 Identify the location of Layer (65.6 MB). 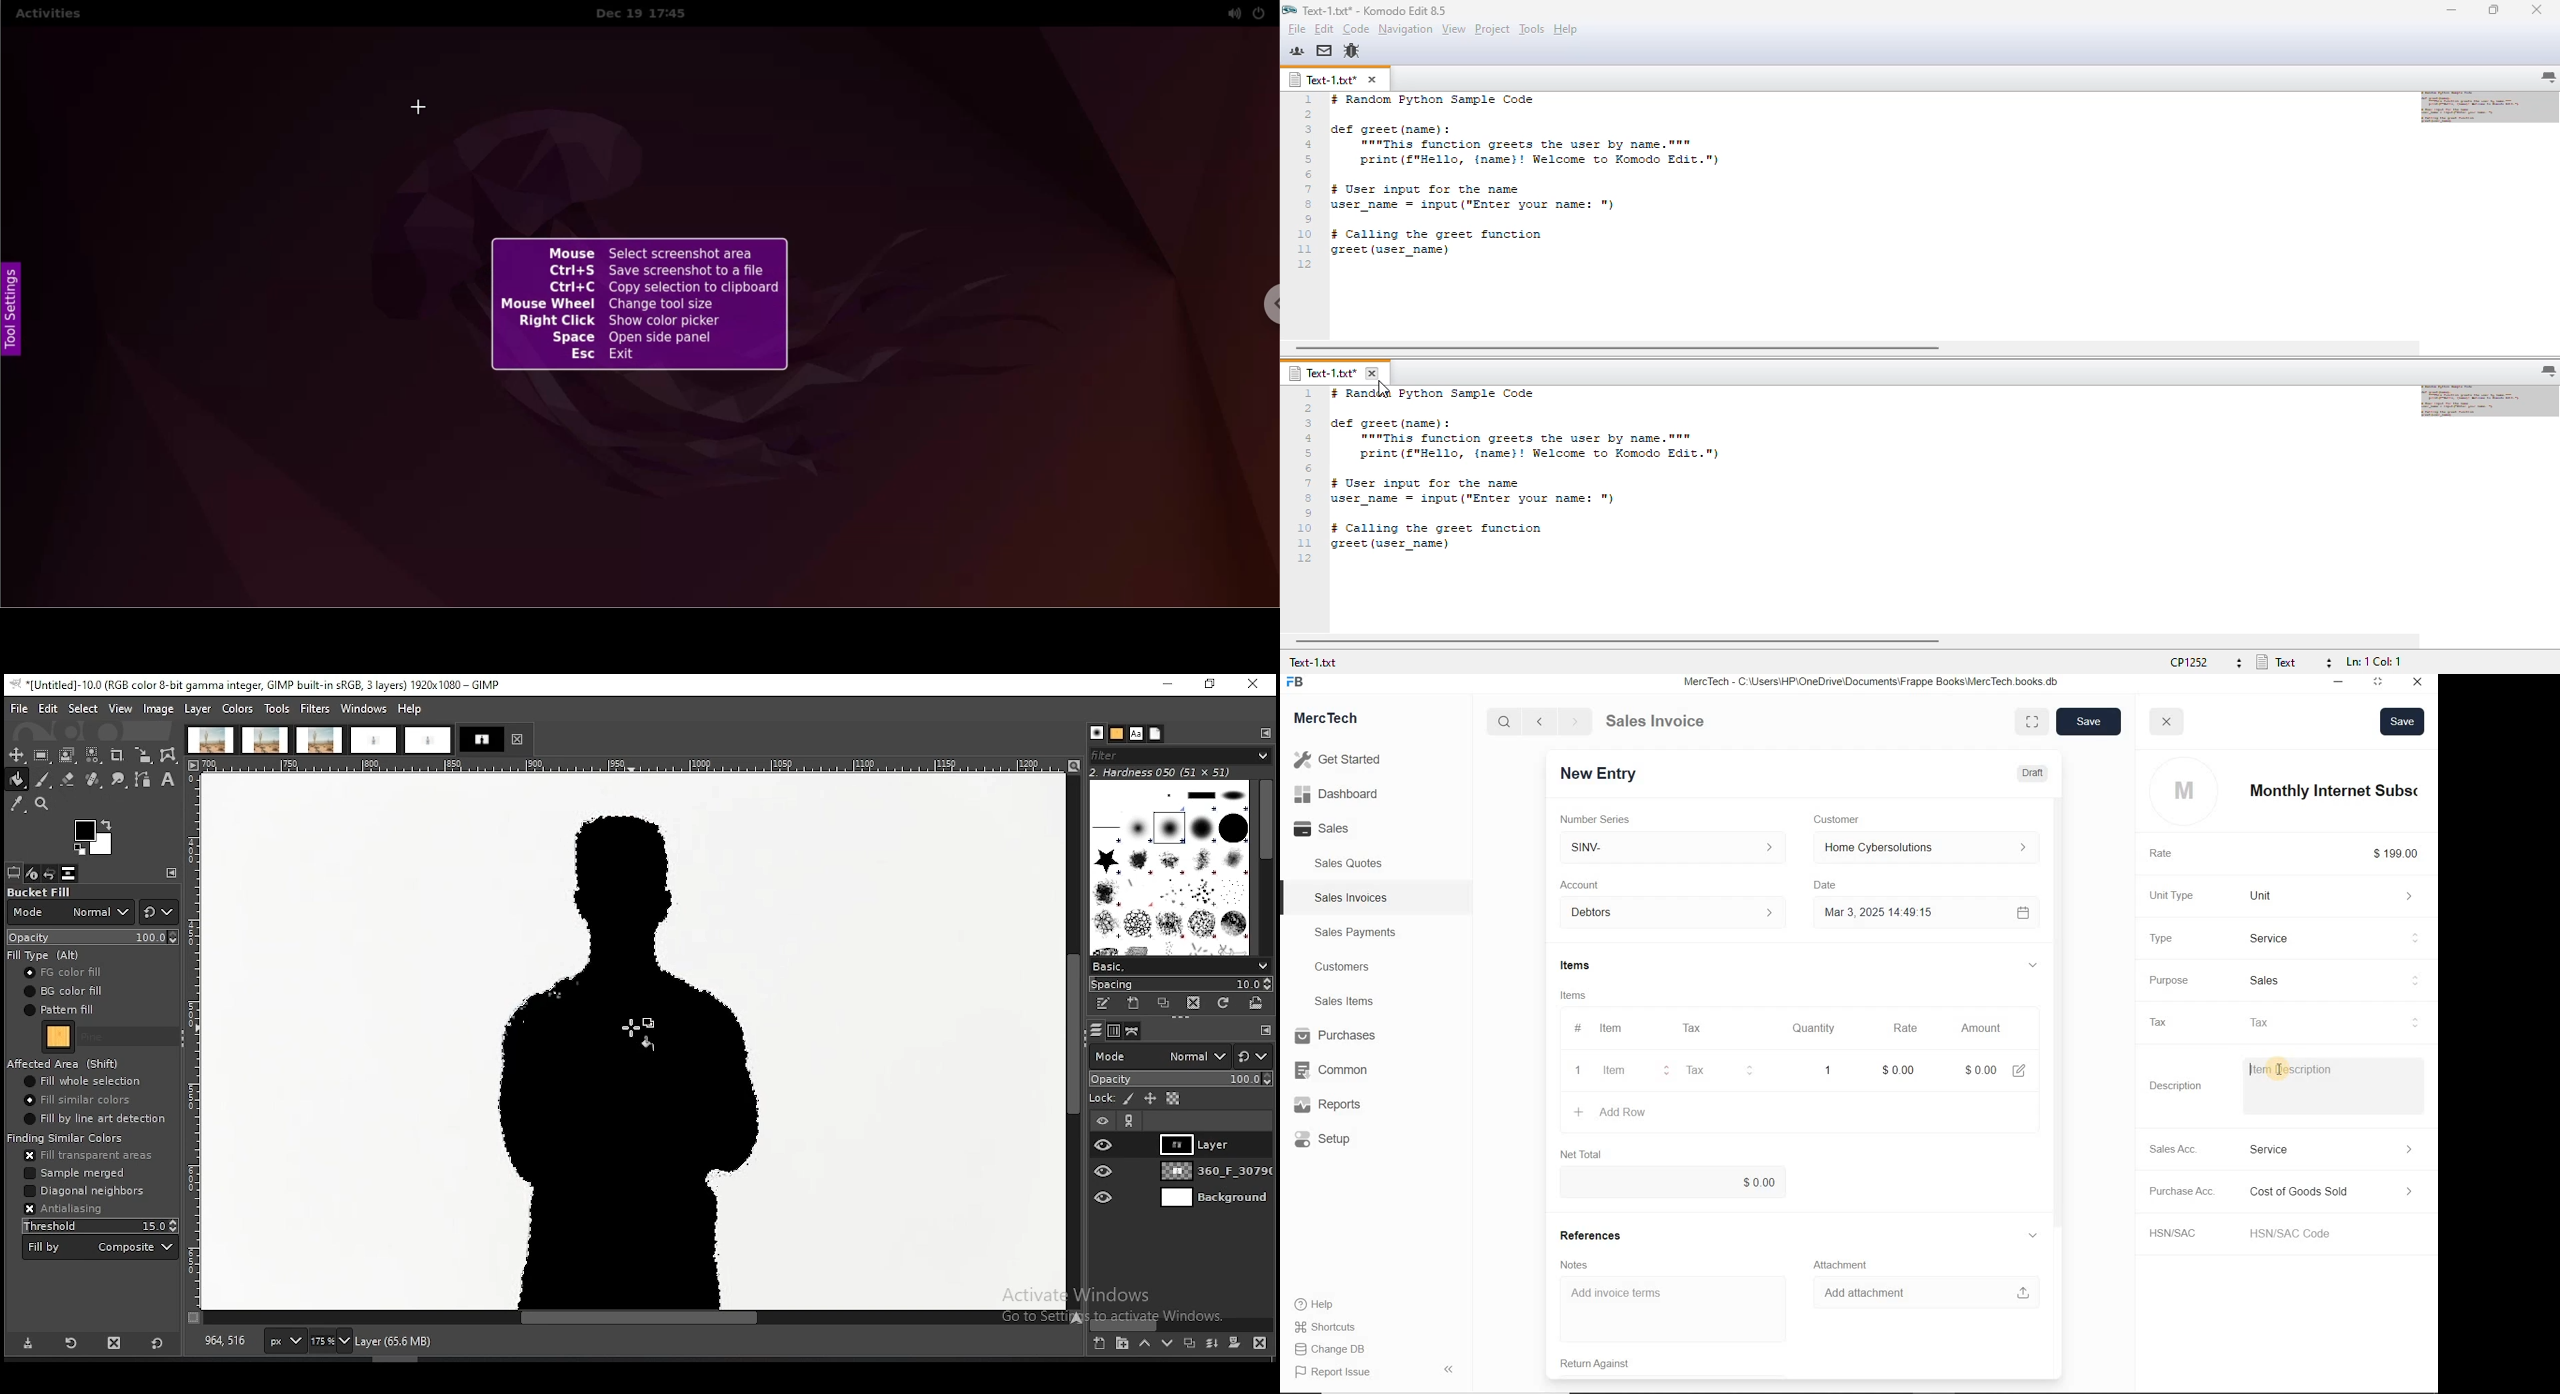
(401, 1341).